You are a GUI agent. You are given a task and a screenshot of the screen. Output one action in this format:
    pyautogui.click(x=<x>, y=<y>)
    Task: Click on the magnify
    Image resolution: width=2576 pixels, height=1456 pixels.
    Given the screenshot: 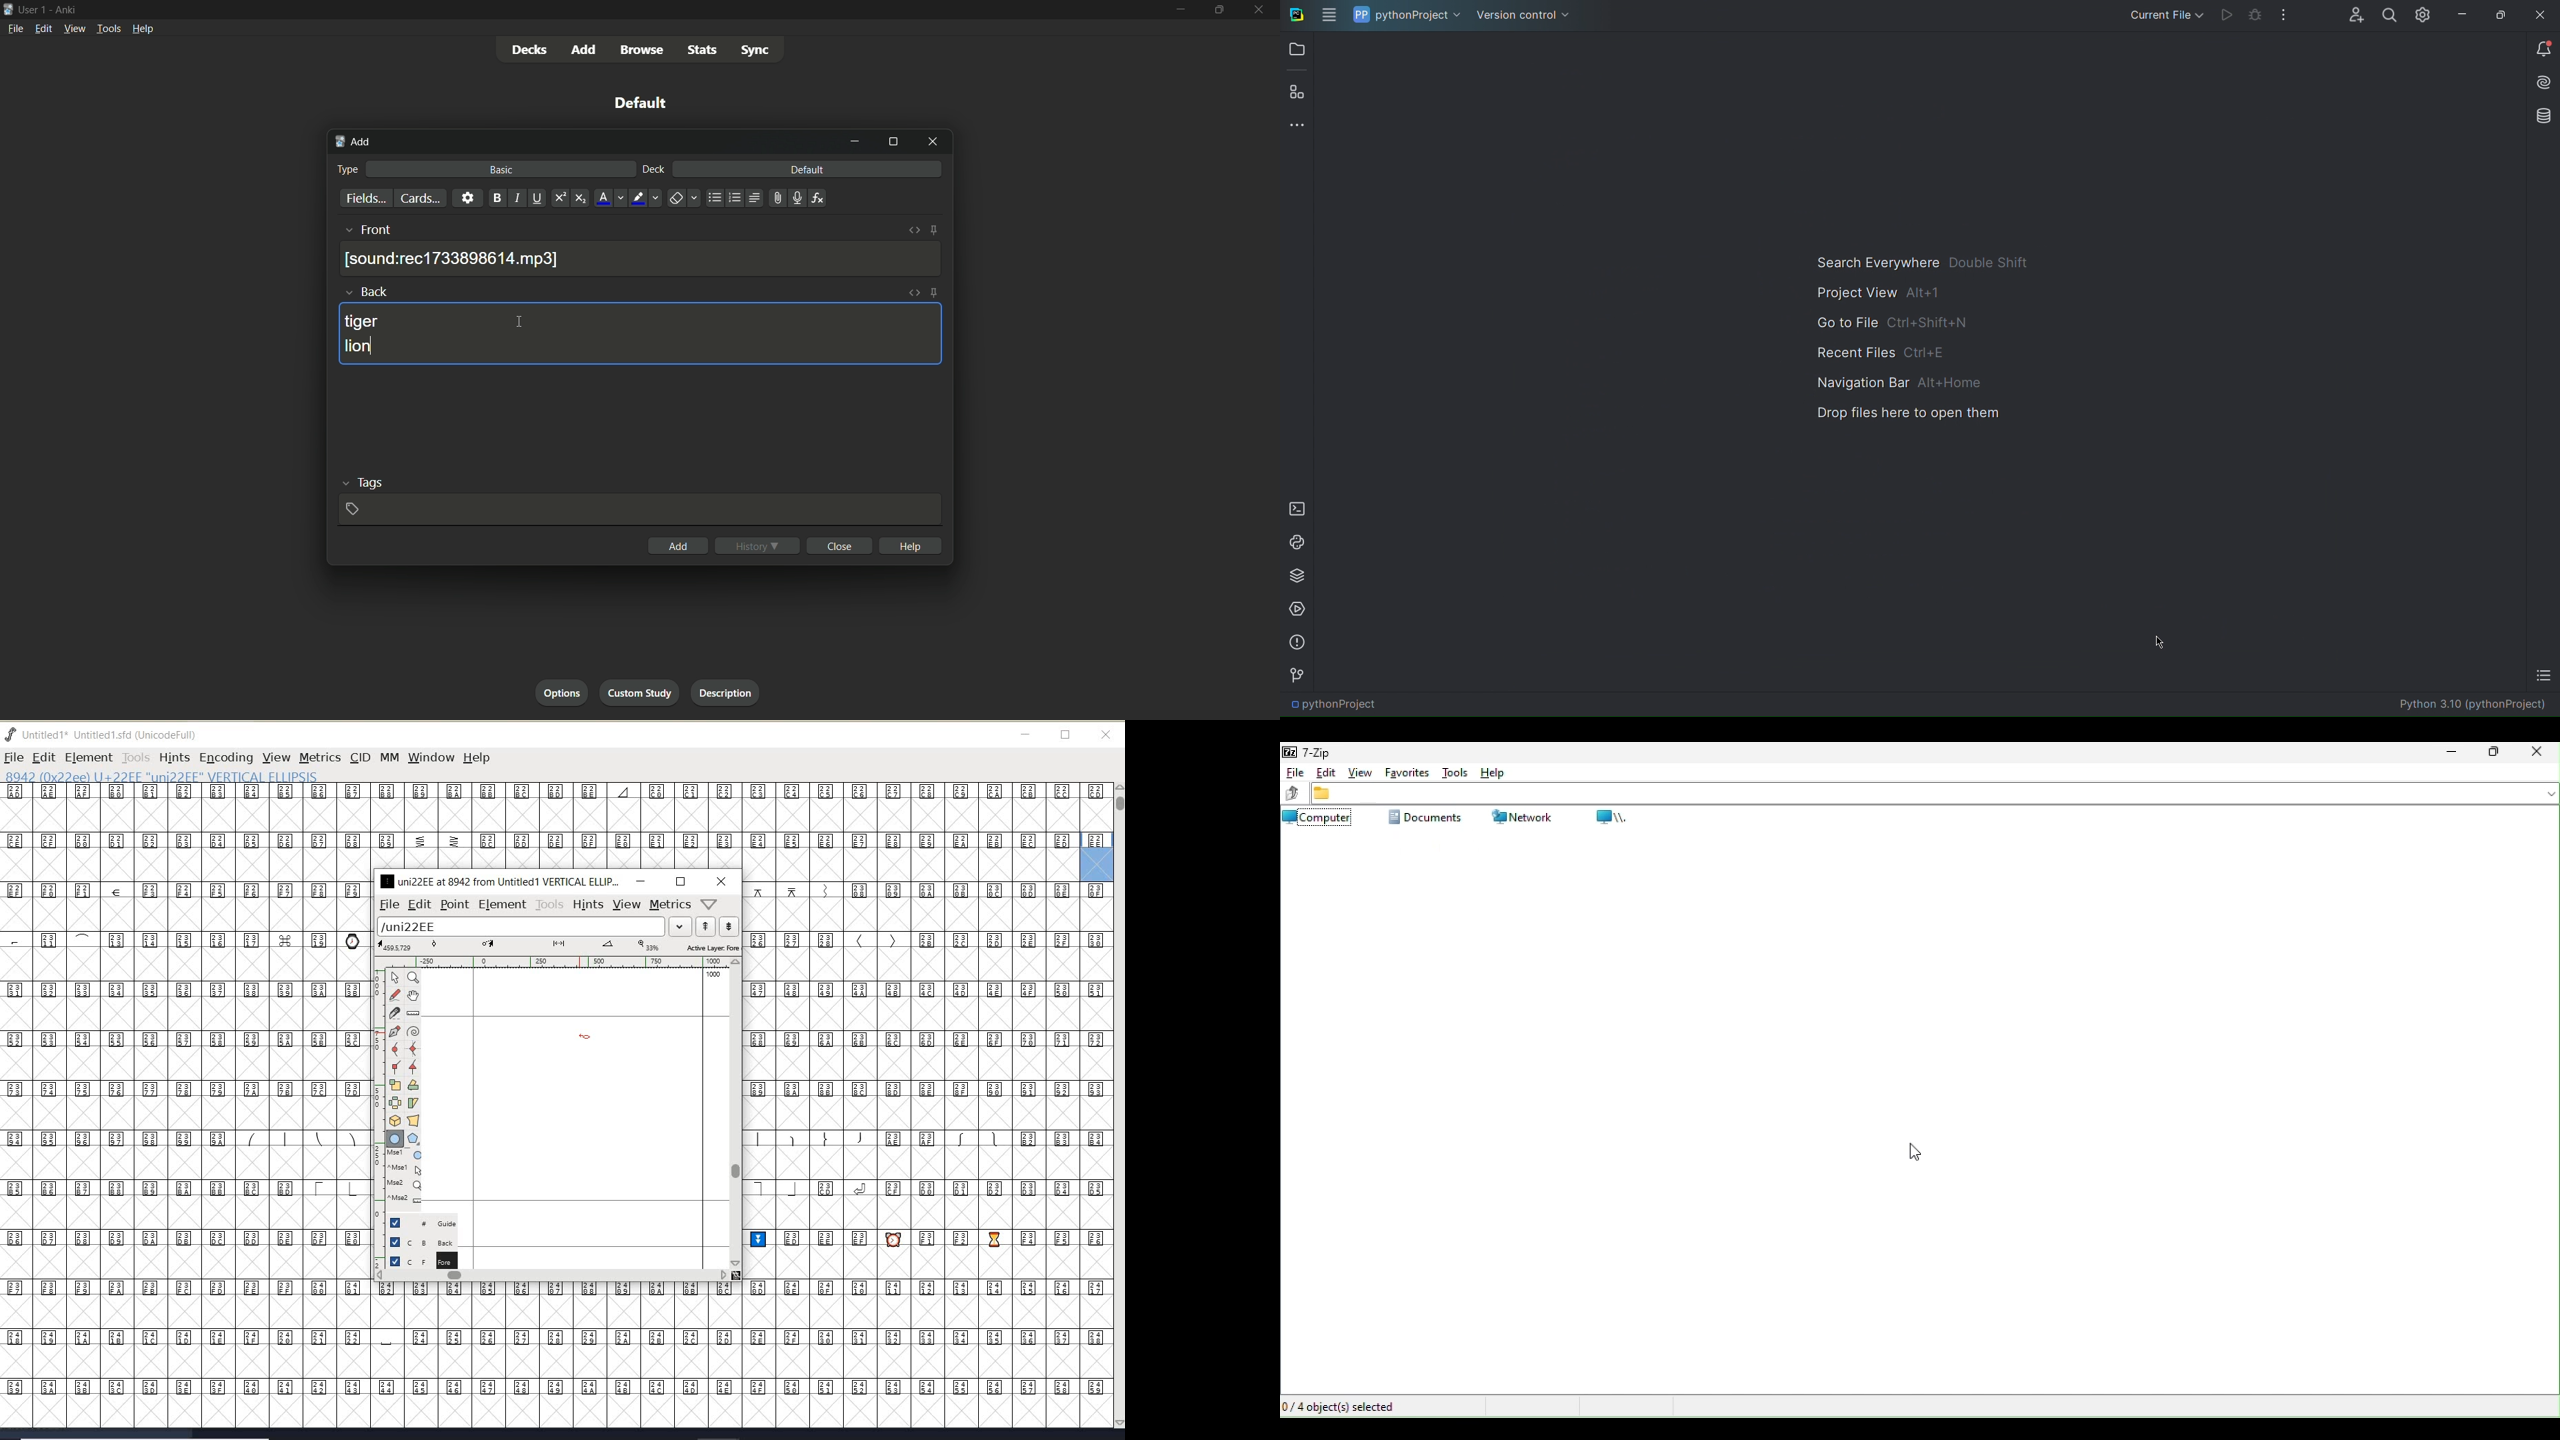 What is the action you would take?
    pyautogui.click(x=413, y=977)
    